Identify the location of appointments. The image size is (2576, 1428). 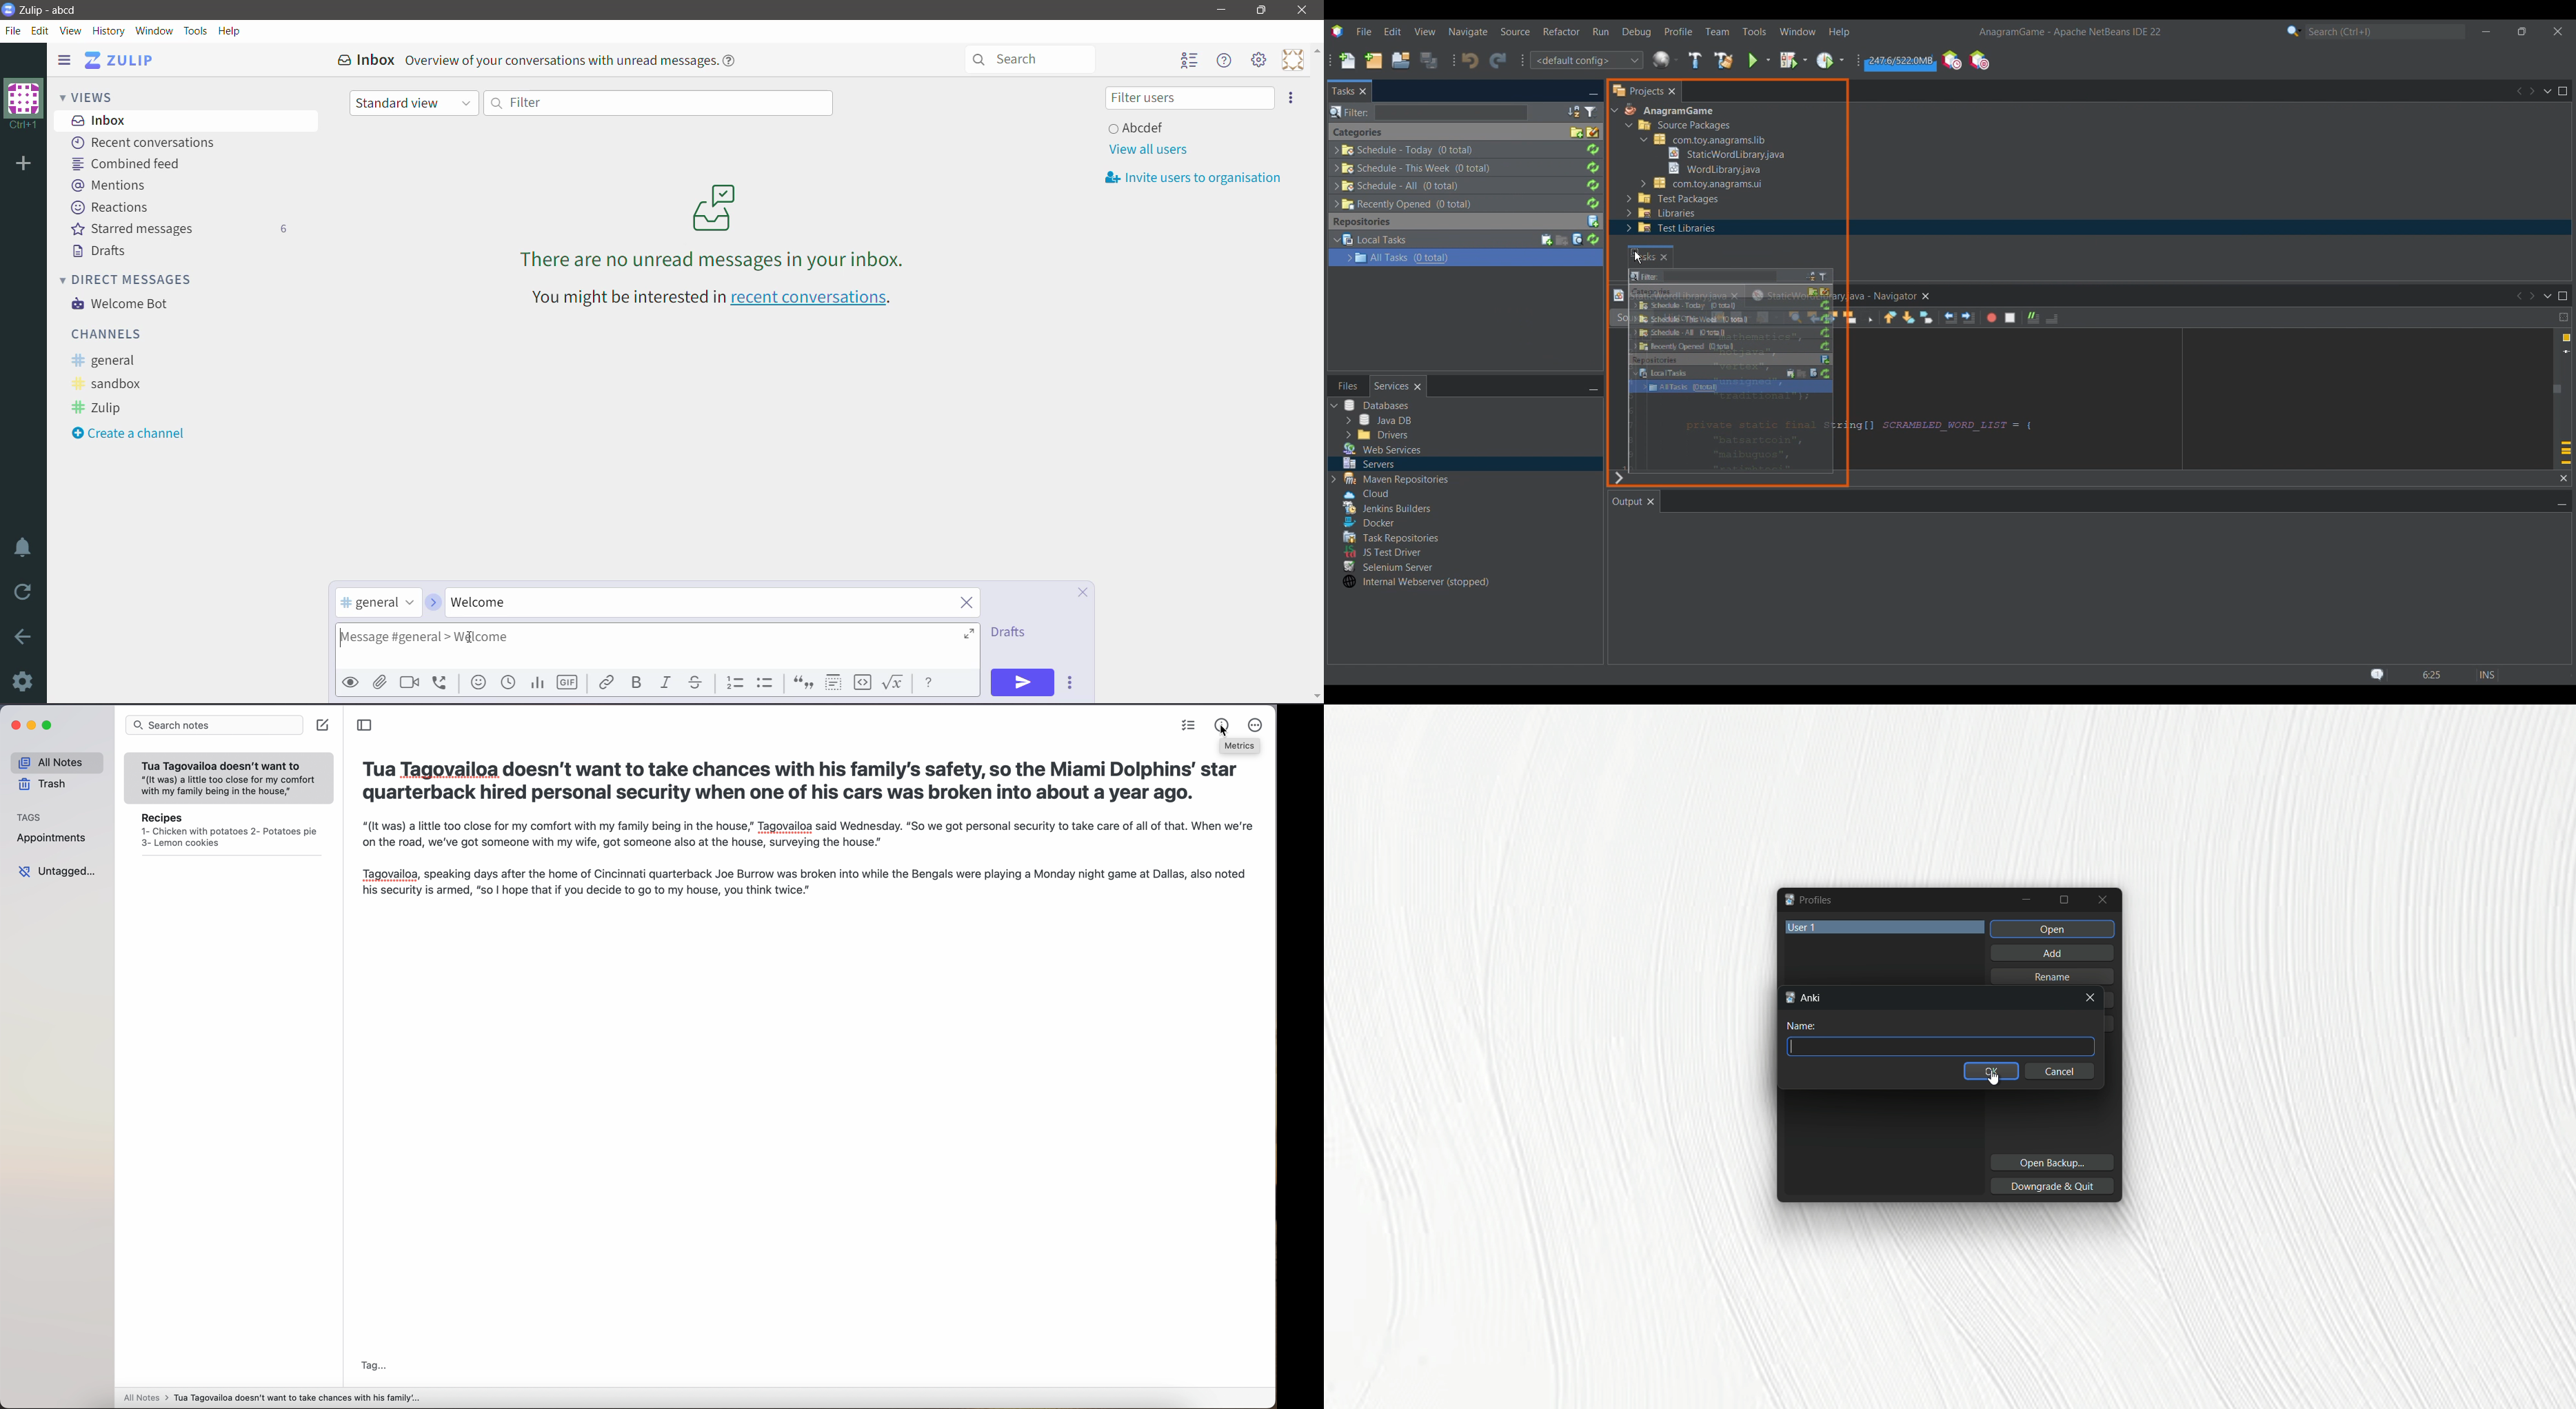
(51, 839).